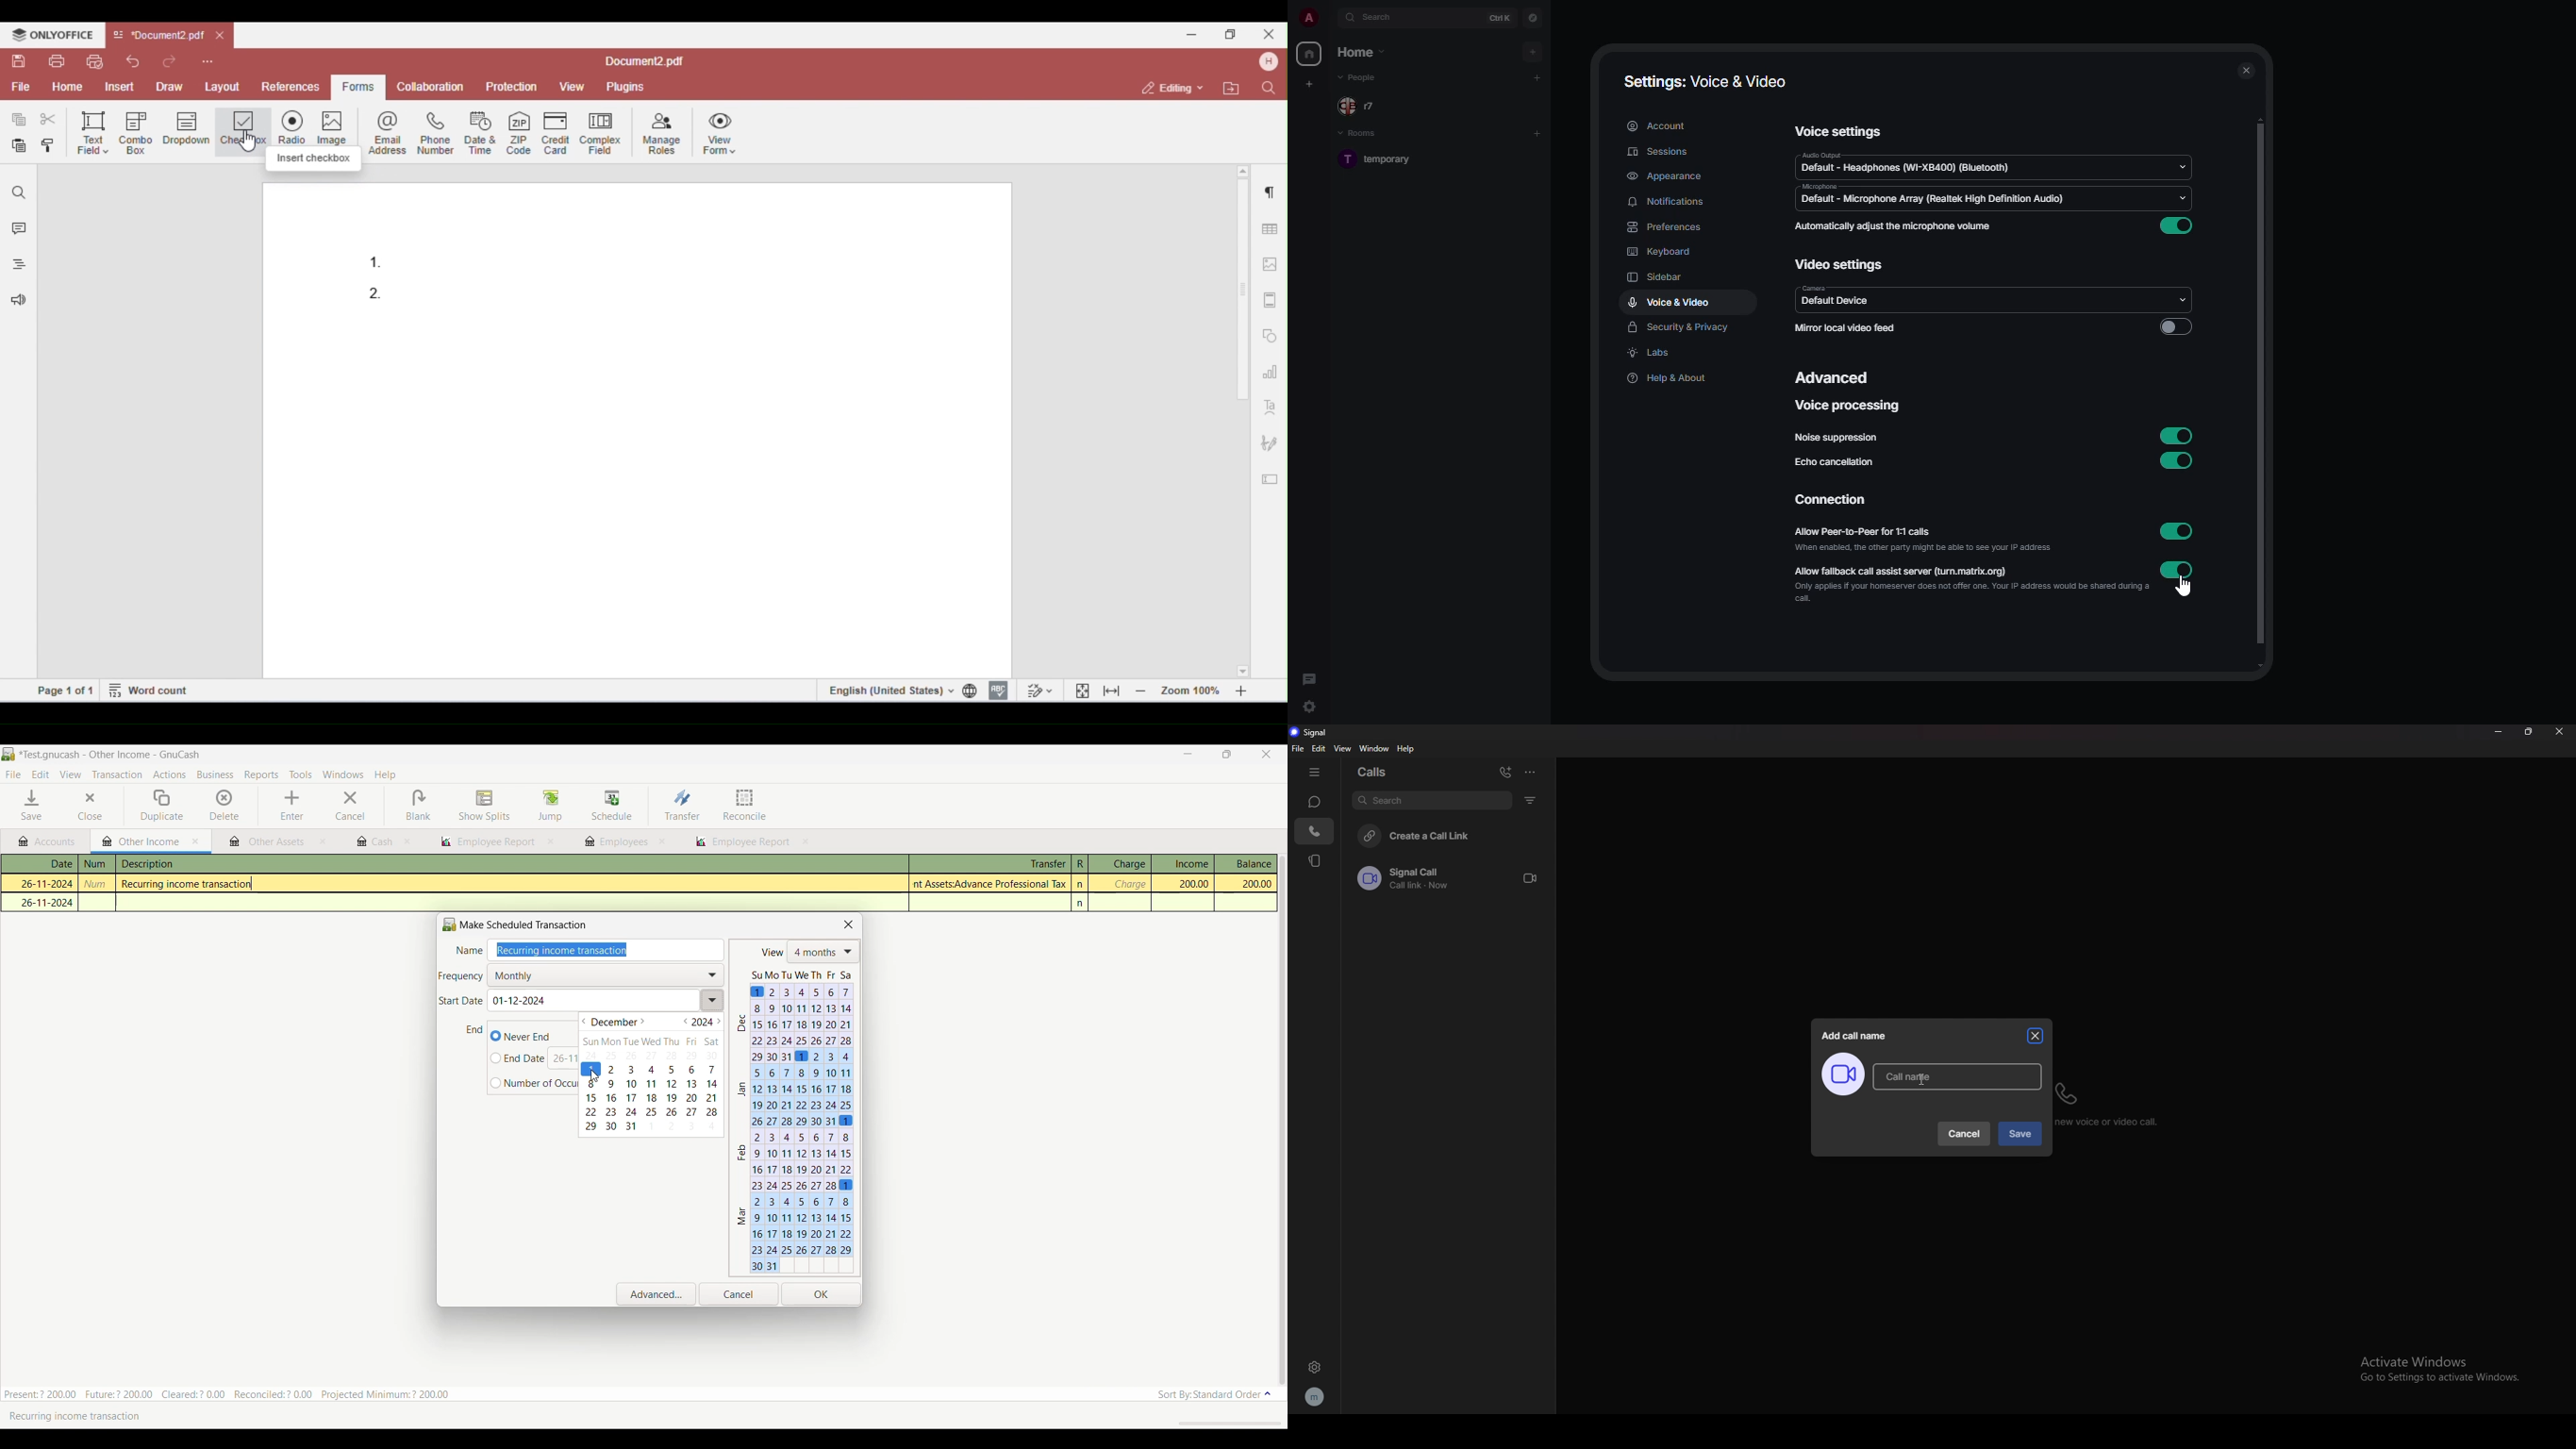 The height and width of the screenshot is (1456, 2576). What do you see at coordinates (1223, 1423) in the screenshot?
I see `scroll` at bounding box center [1223, 1423].